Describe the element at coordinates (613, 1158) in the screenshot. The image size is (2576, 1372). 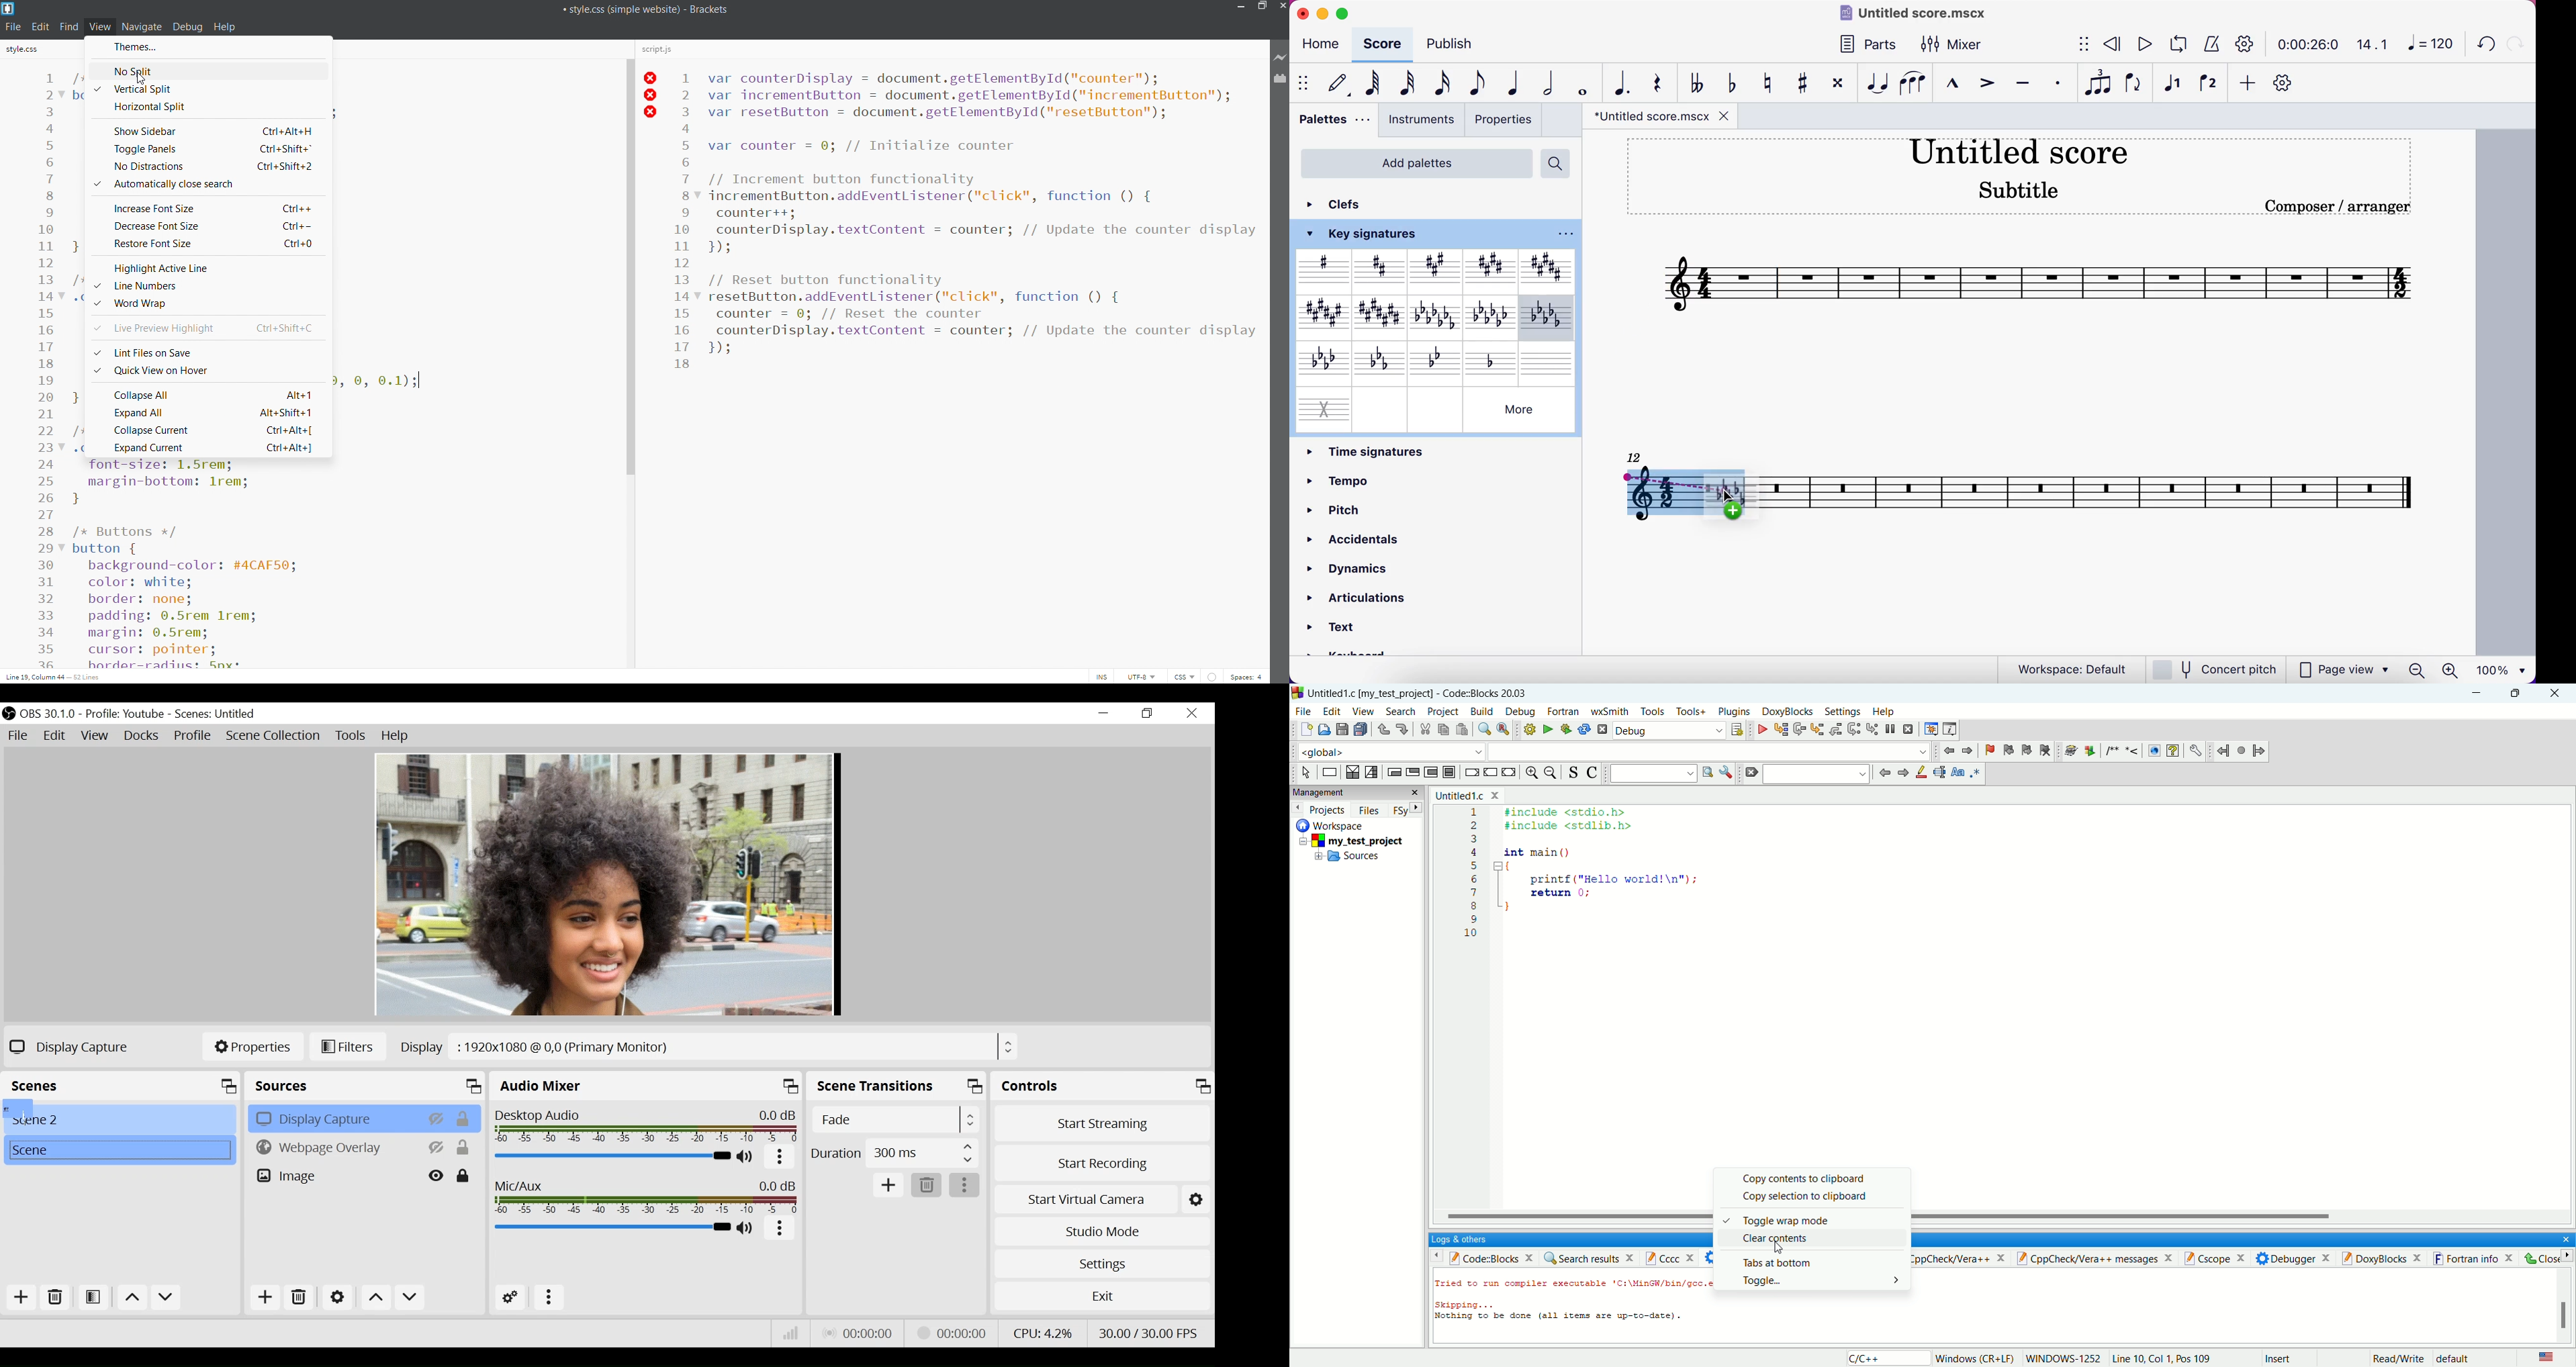
I see `Desktop Audio Slider` at that location.